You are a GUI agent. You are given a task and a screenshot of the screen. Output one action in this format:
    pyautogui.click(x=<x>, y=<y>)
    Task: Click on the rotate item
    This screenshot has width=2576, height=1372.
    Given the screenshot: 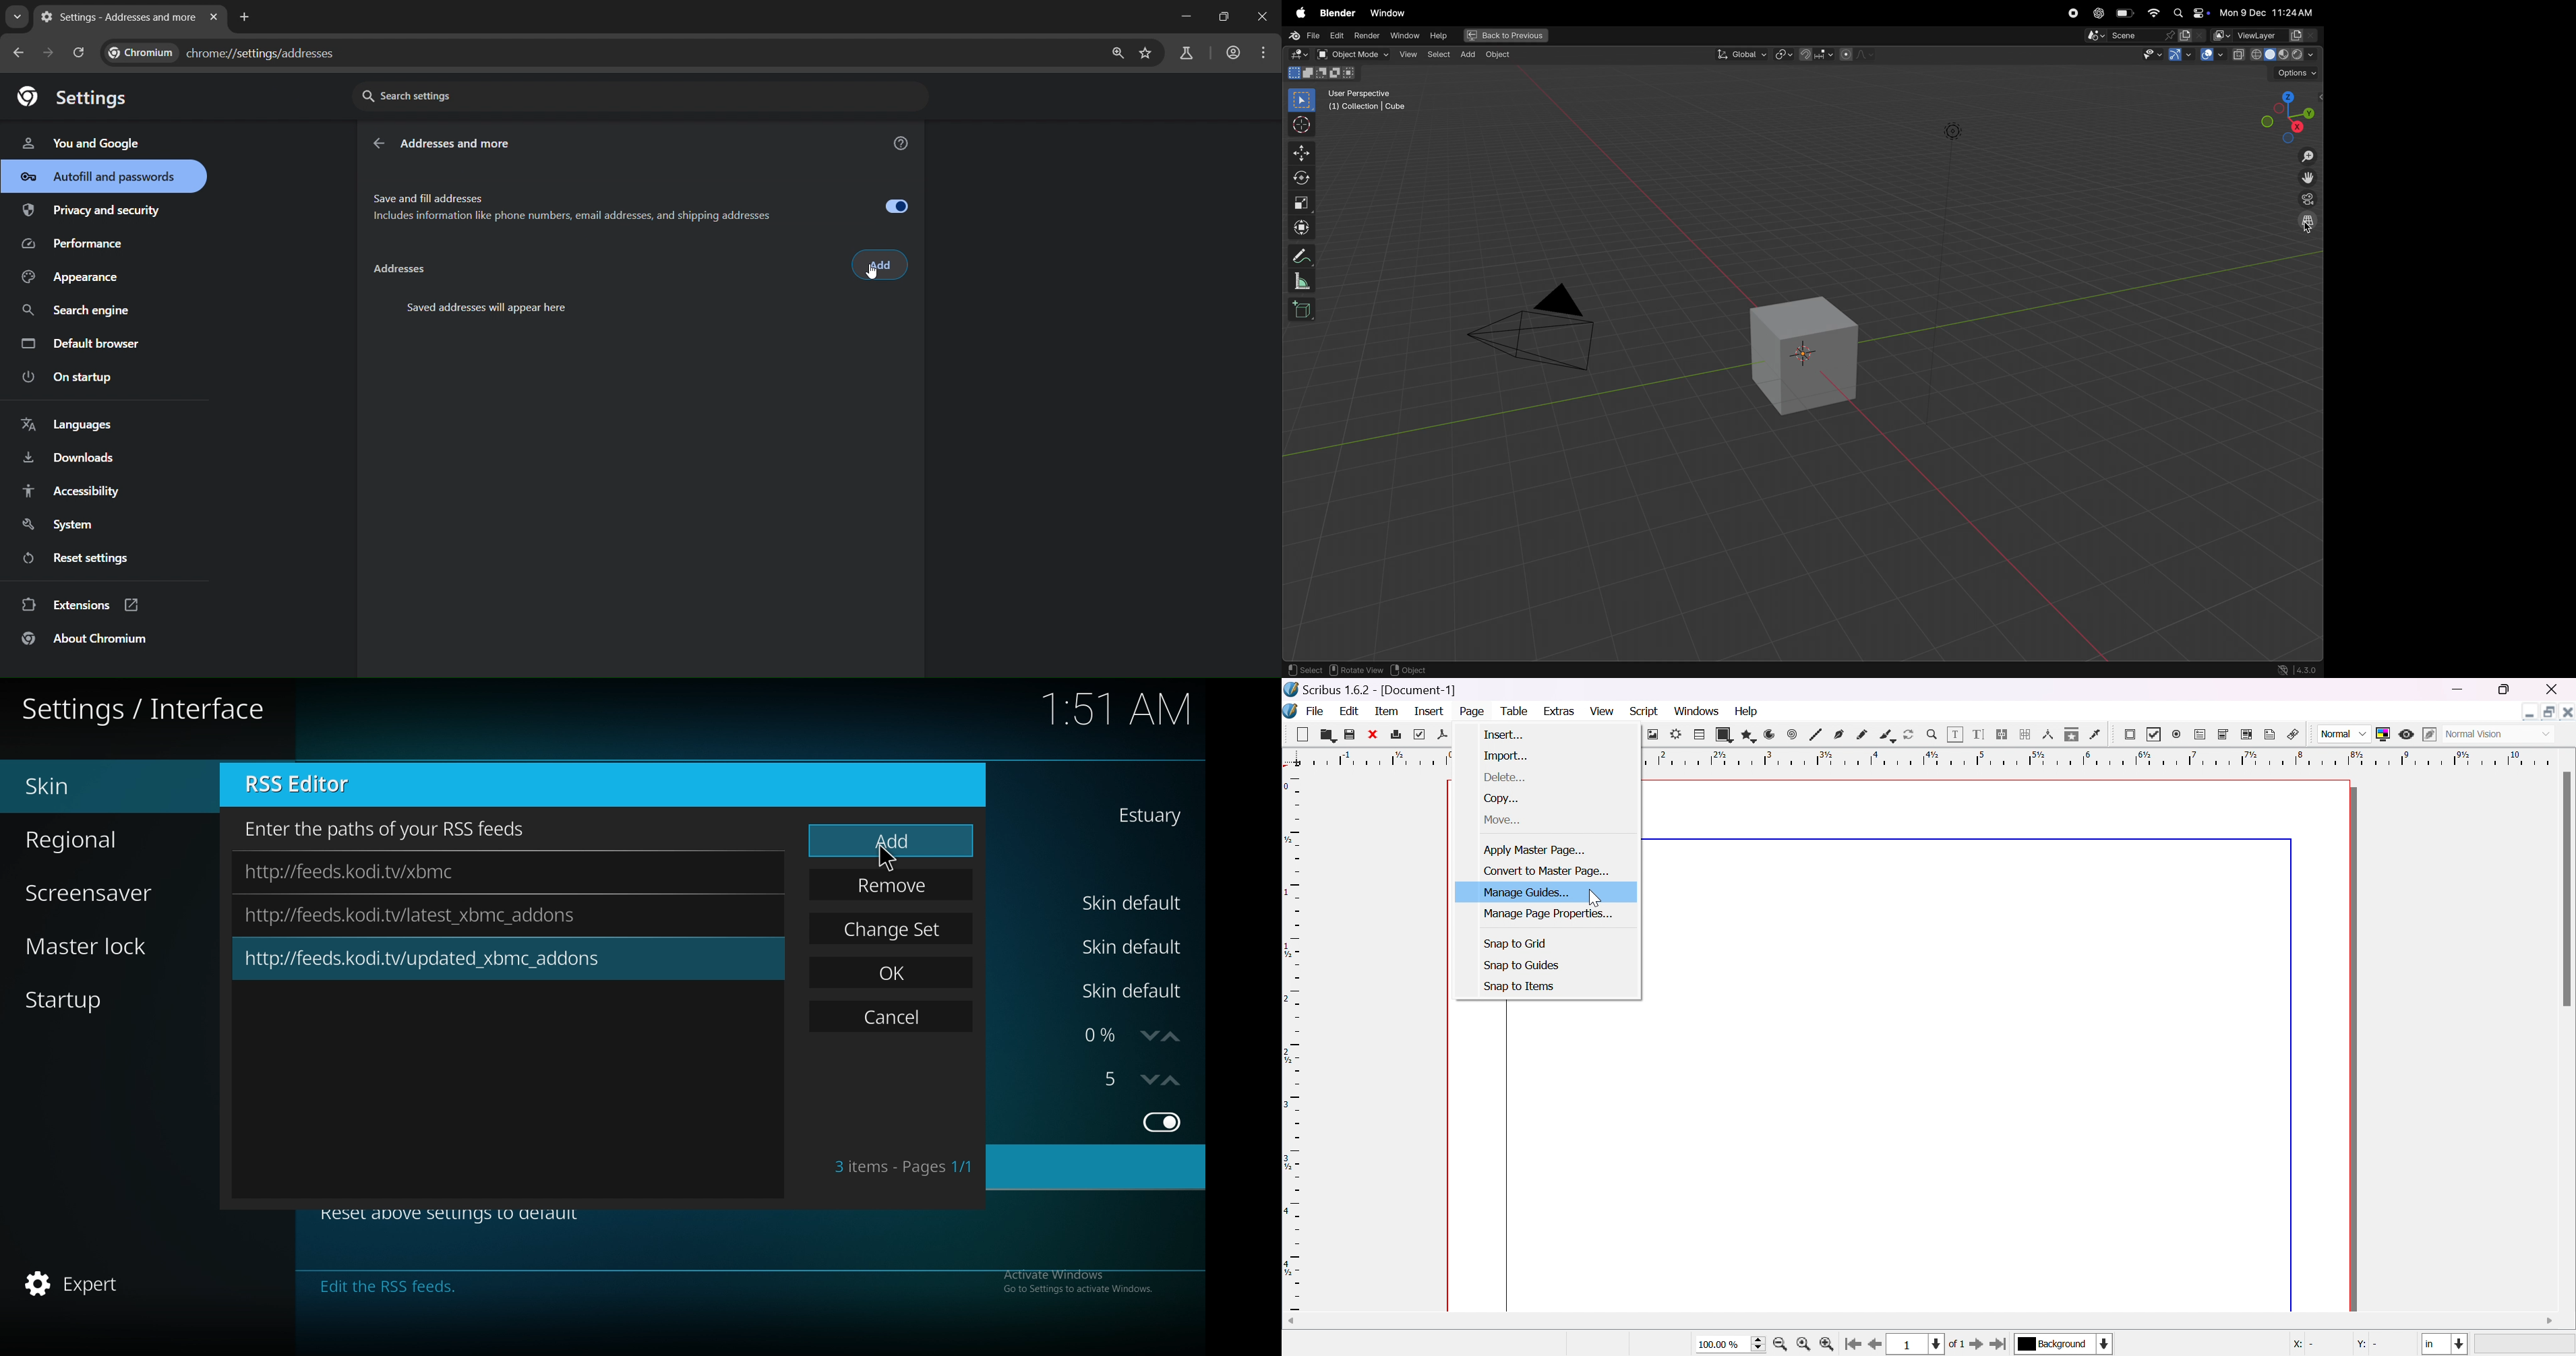 What is the action you would take?
    pyautogui.click(x=1909, y=735)
    